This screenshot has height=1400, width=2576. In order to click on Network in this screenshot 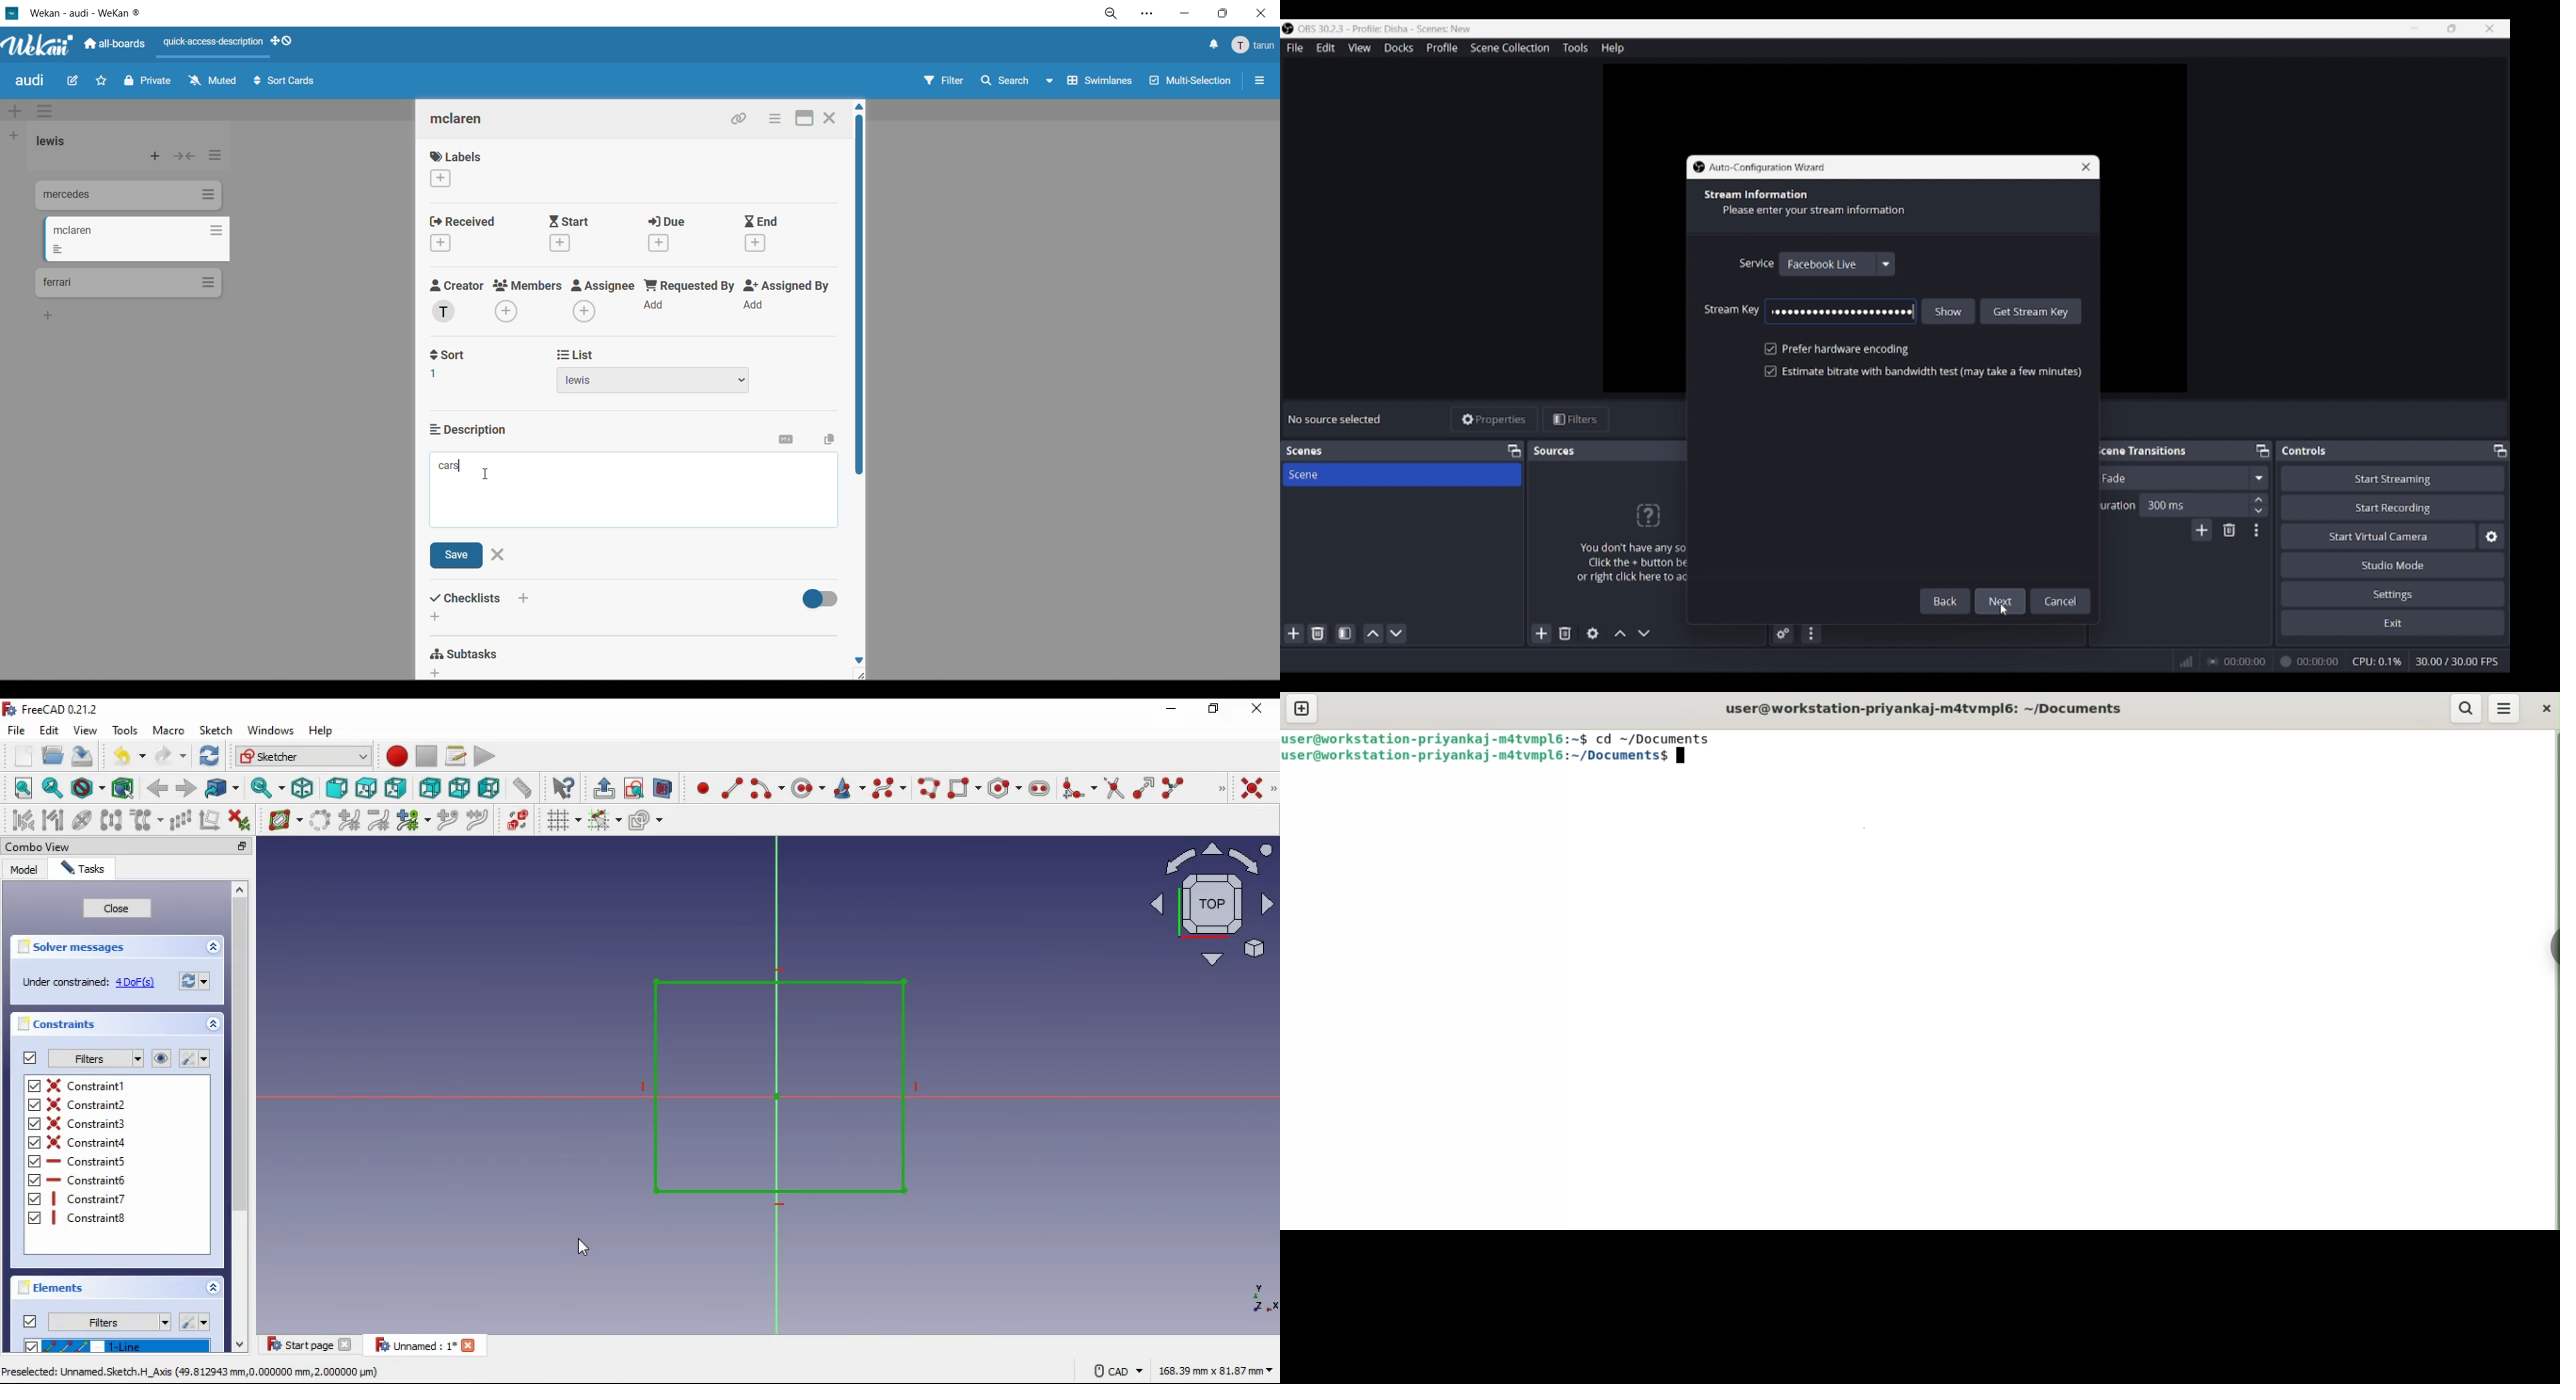, I will do `click(2183, 661)`.